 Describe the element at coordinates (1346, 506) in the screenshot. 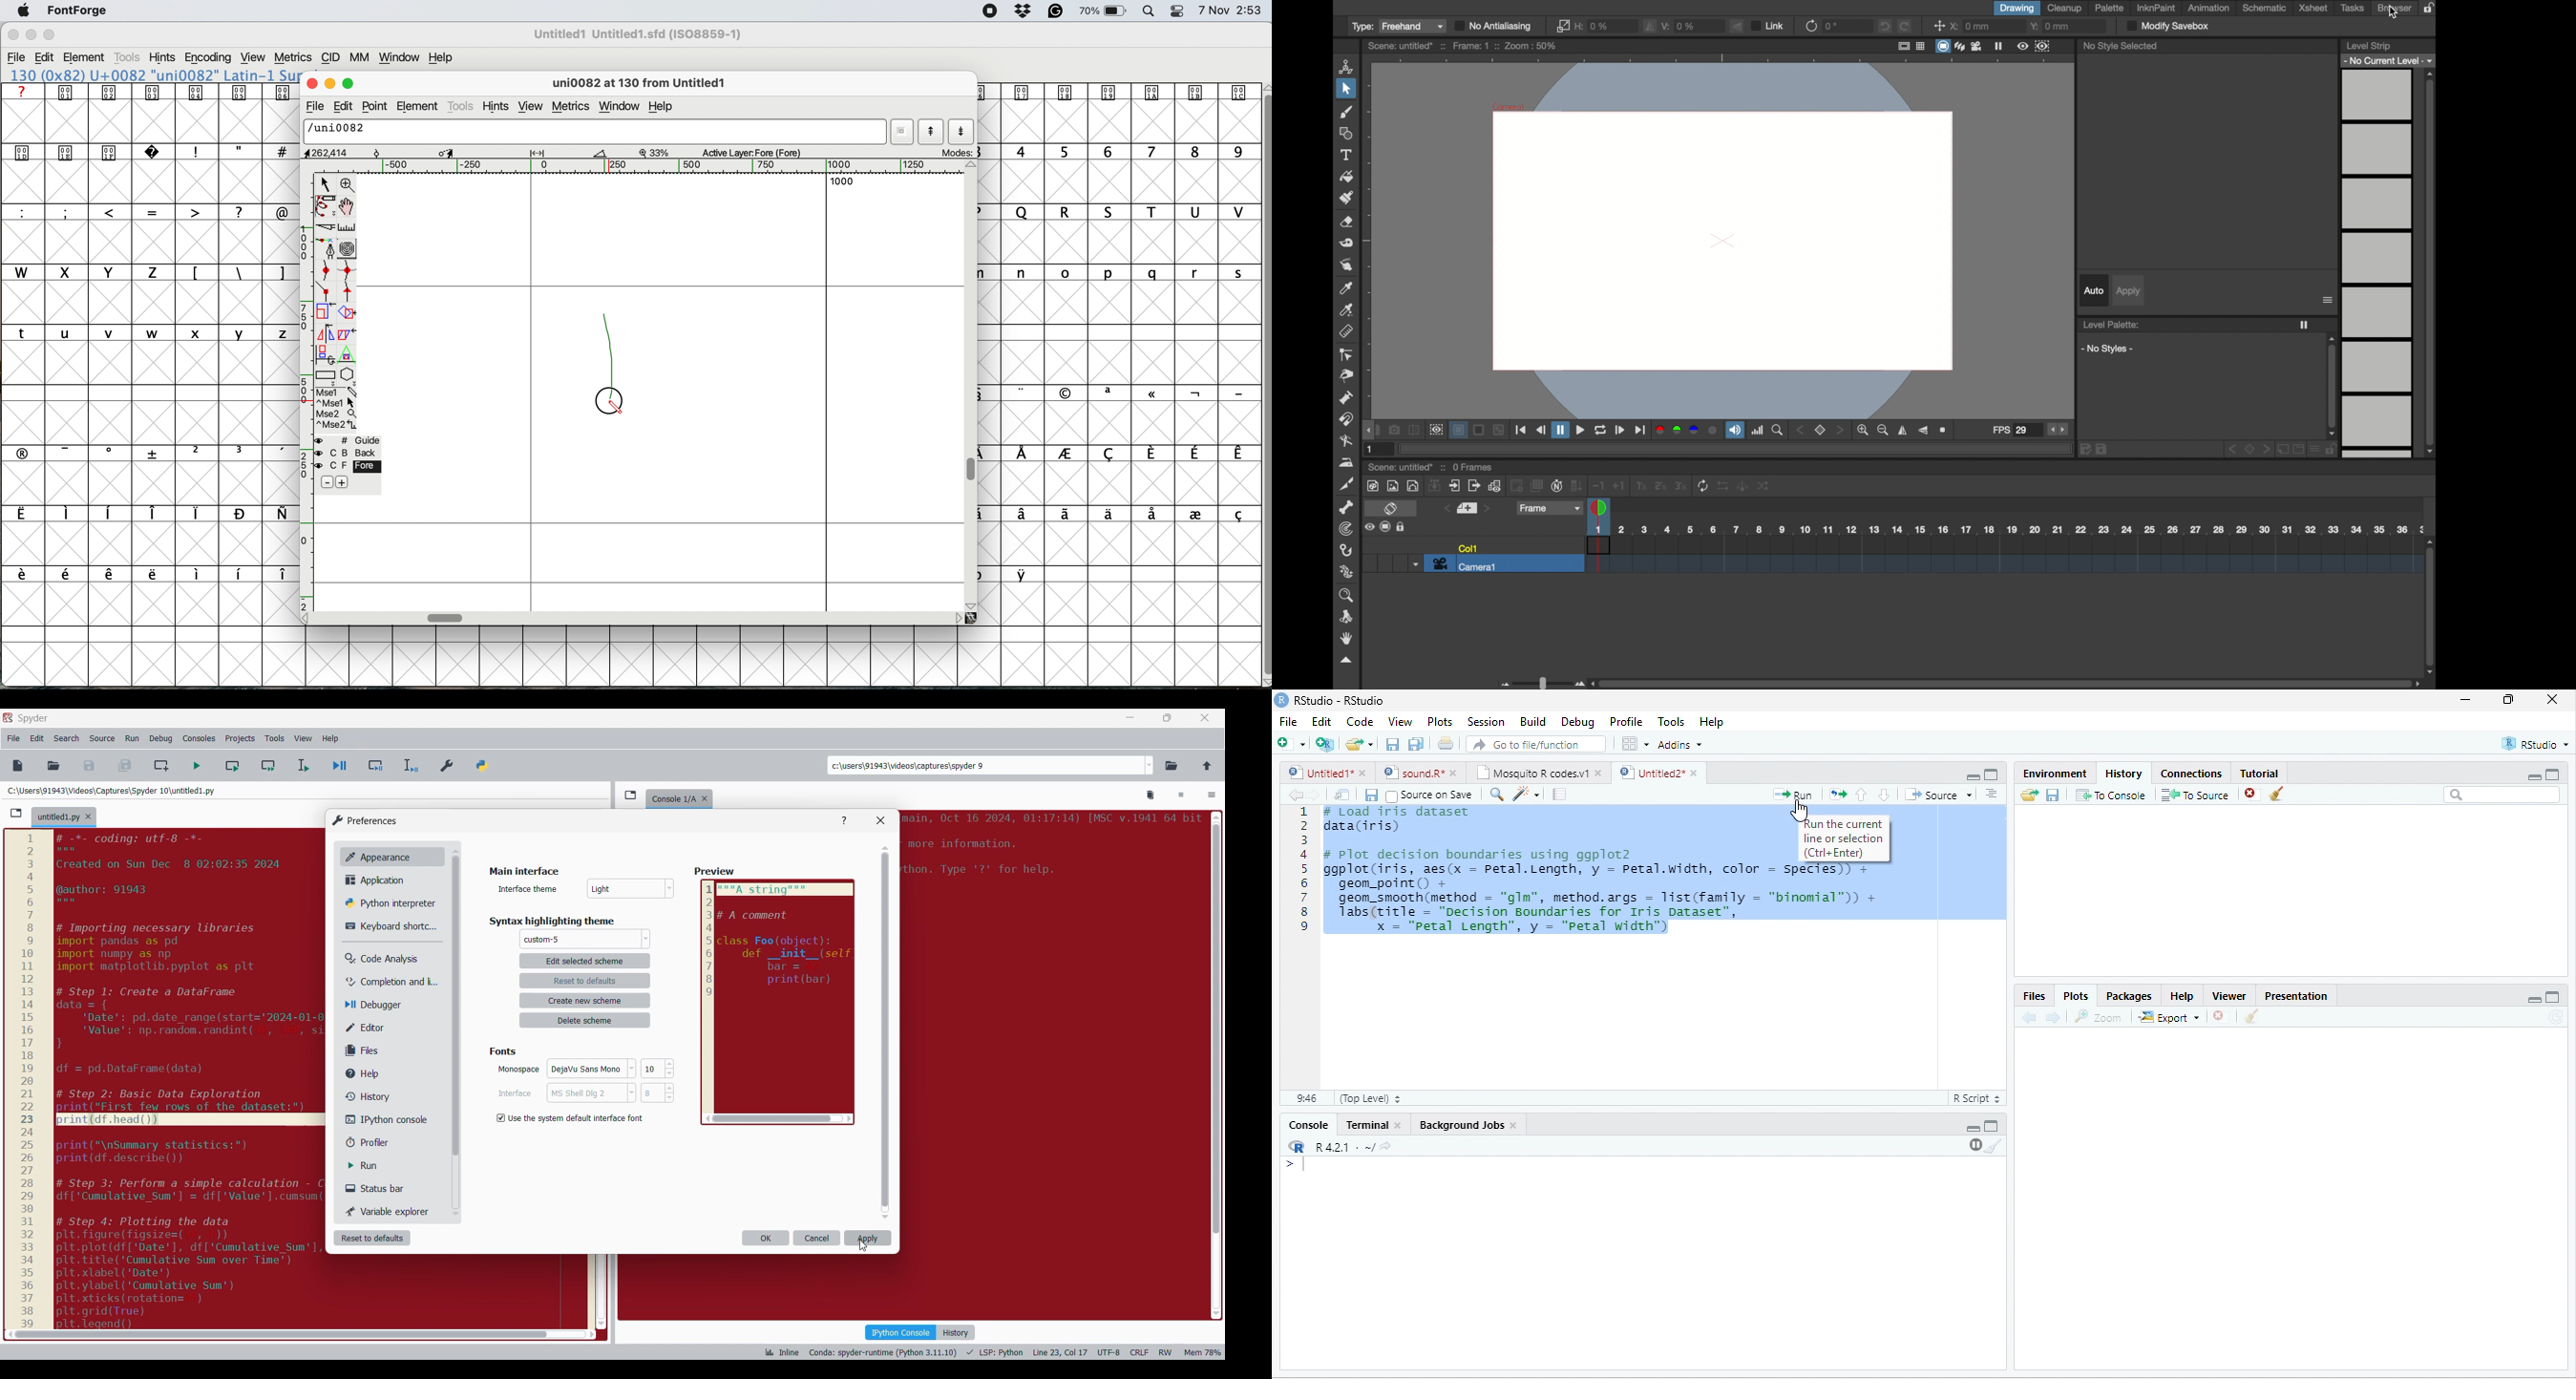

I see `skeleton tool` at that location.